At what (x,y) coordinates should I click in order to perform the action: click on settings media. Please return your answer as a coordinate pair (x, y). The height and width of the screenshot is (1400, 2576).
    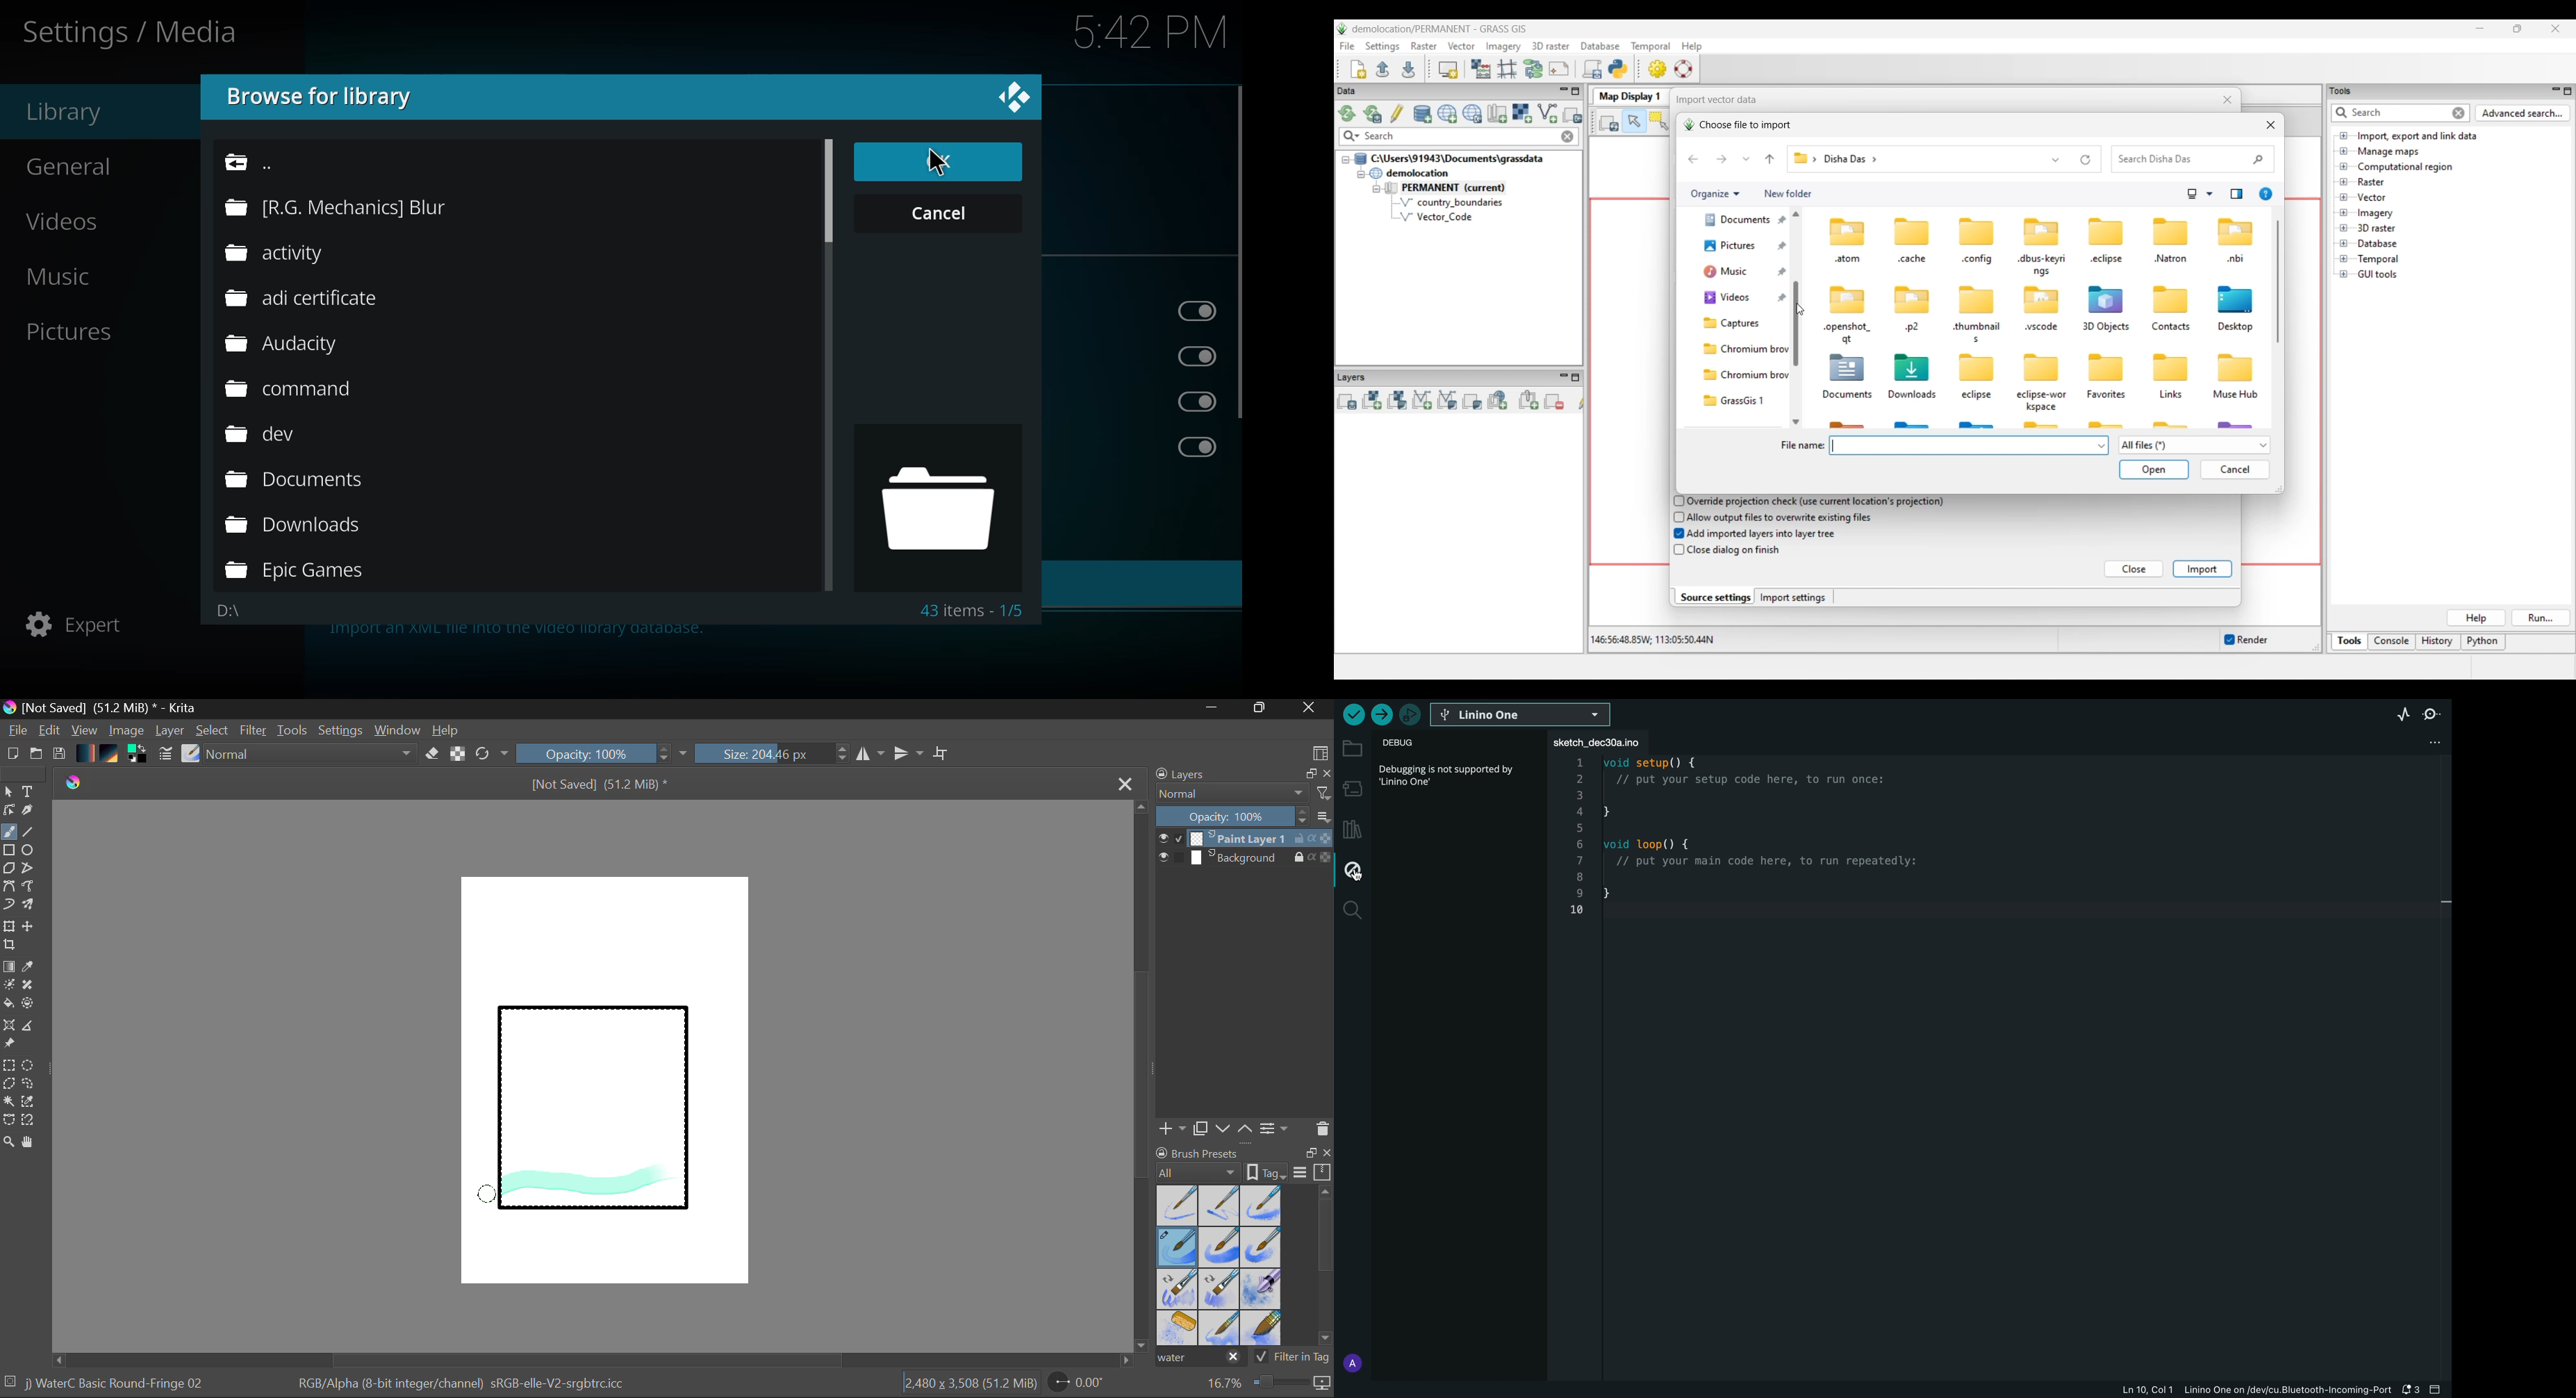
    Looking at the image, I should click on (133, 32).